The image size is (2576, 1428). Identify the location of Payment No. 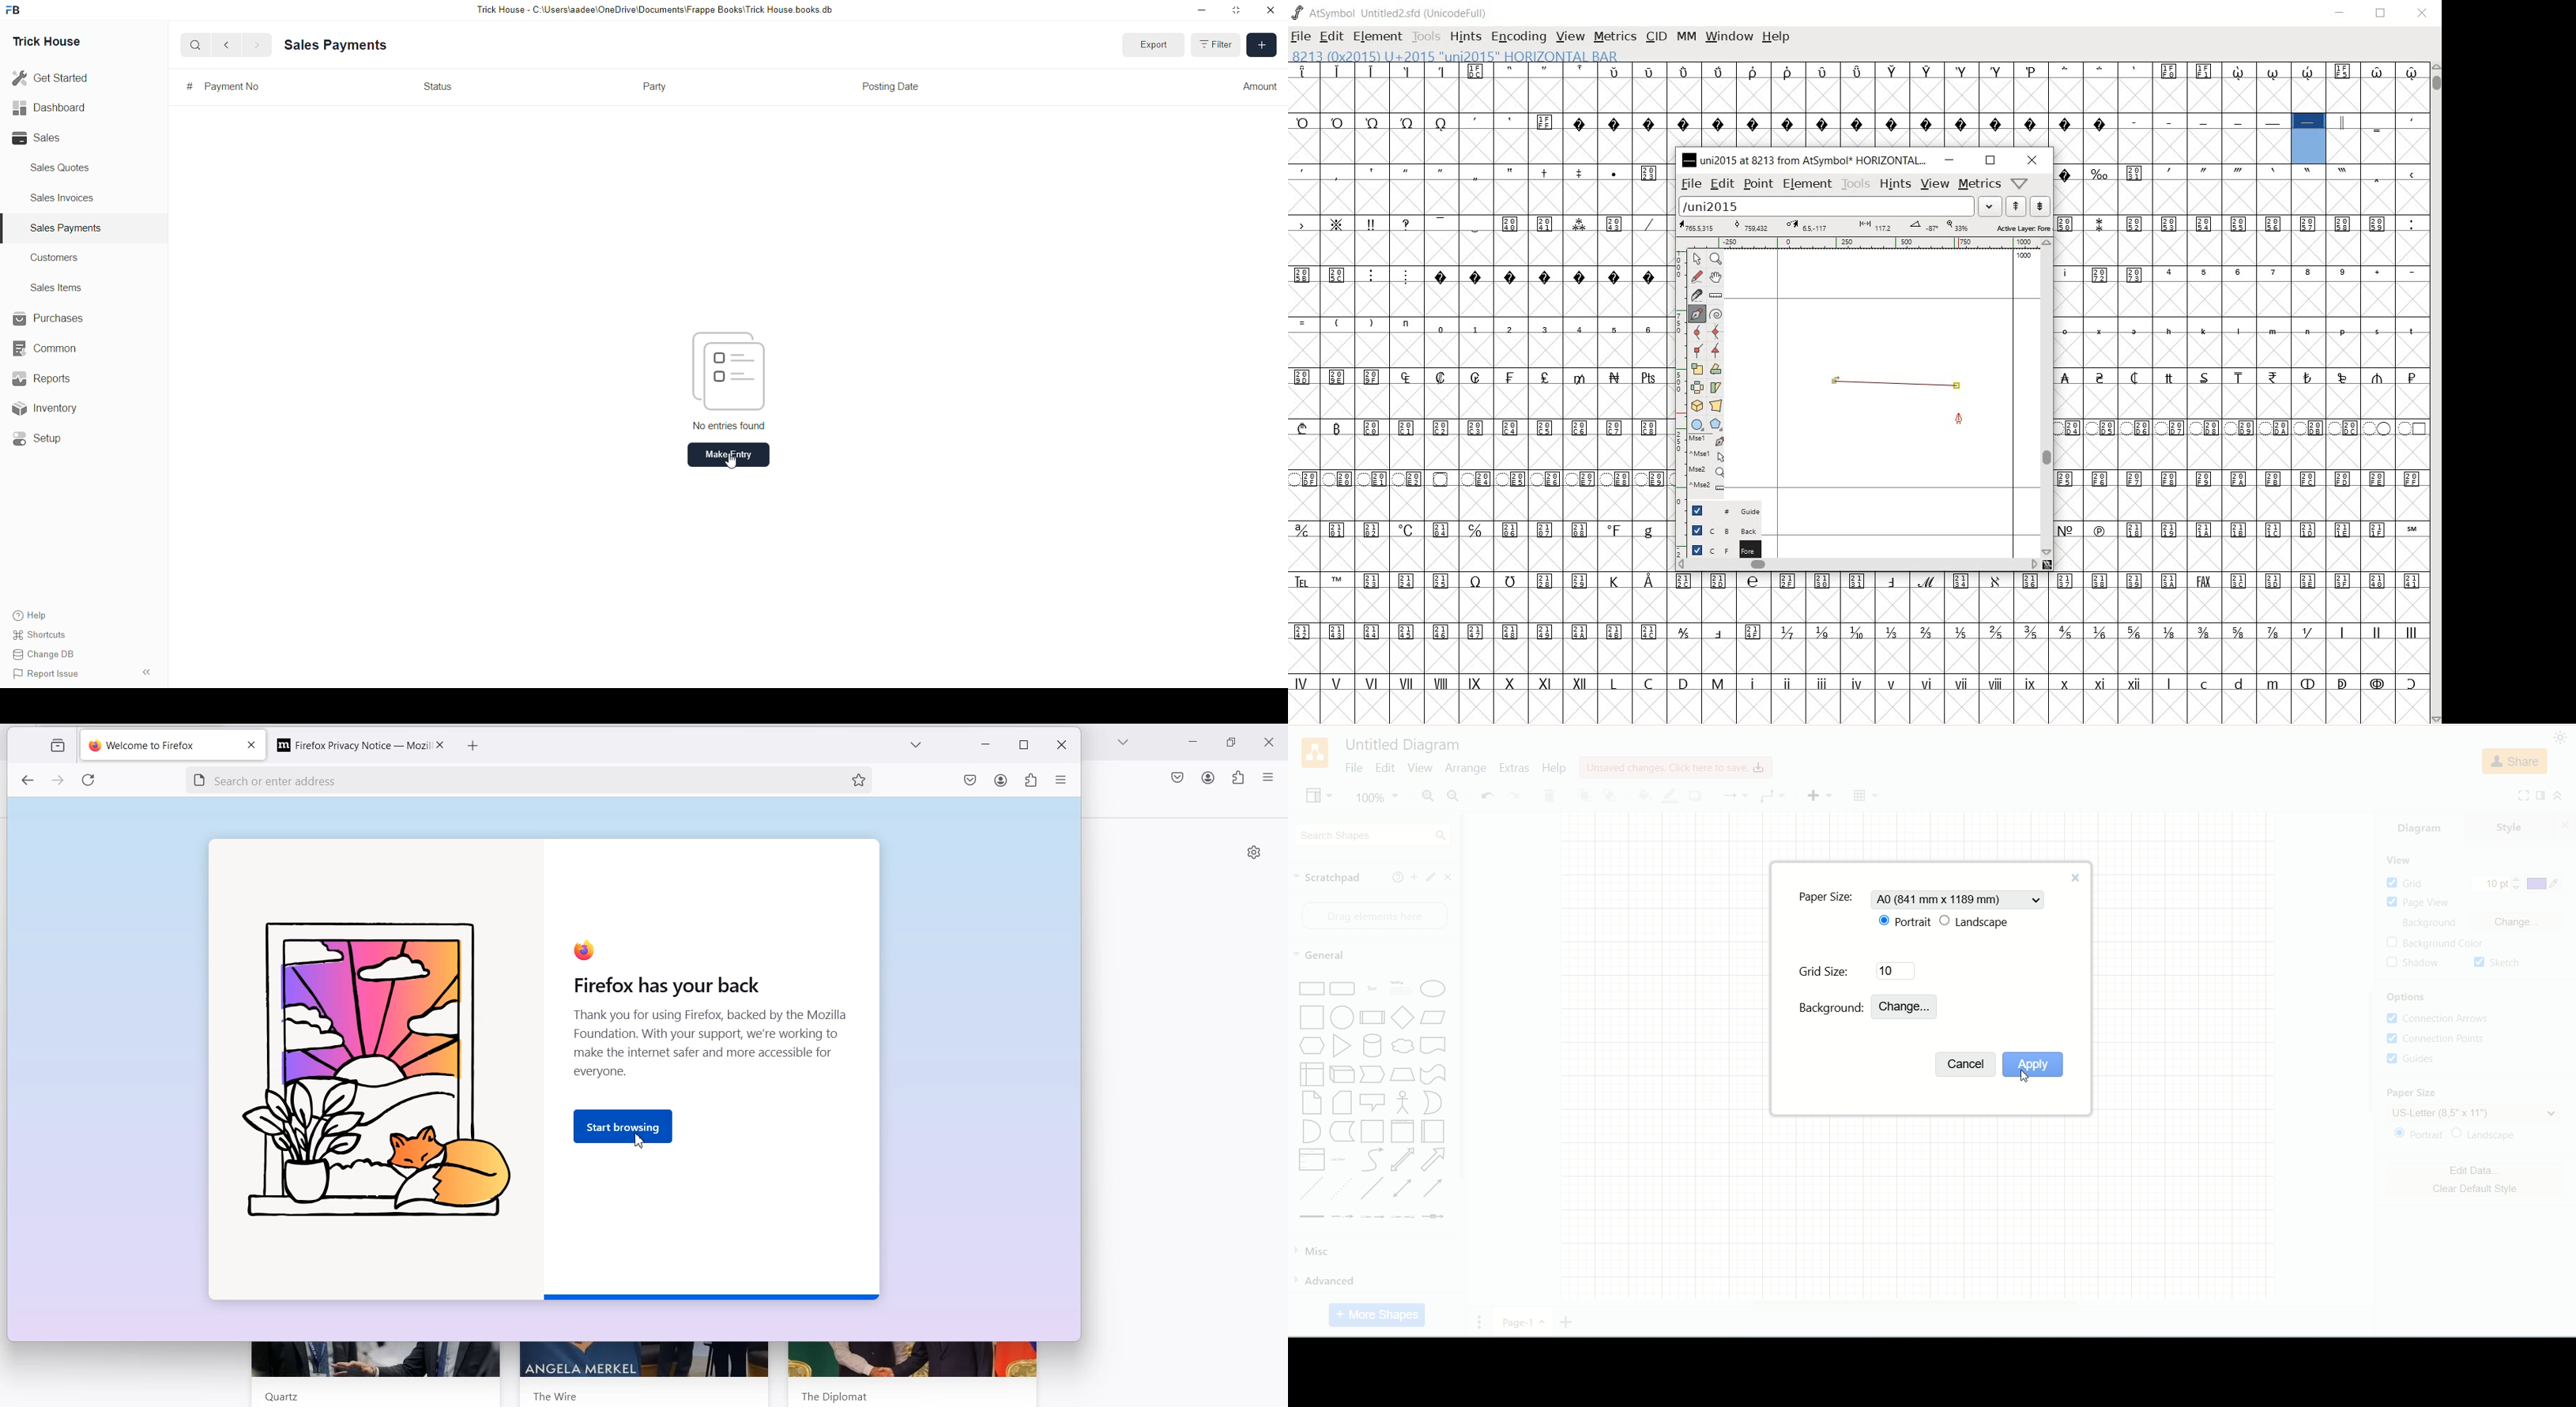
(233, 87).